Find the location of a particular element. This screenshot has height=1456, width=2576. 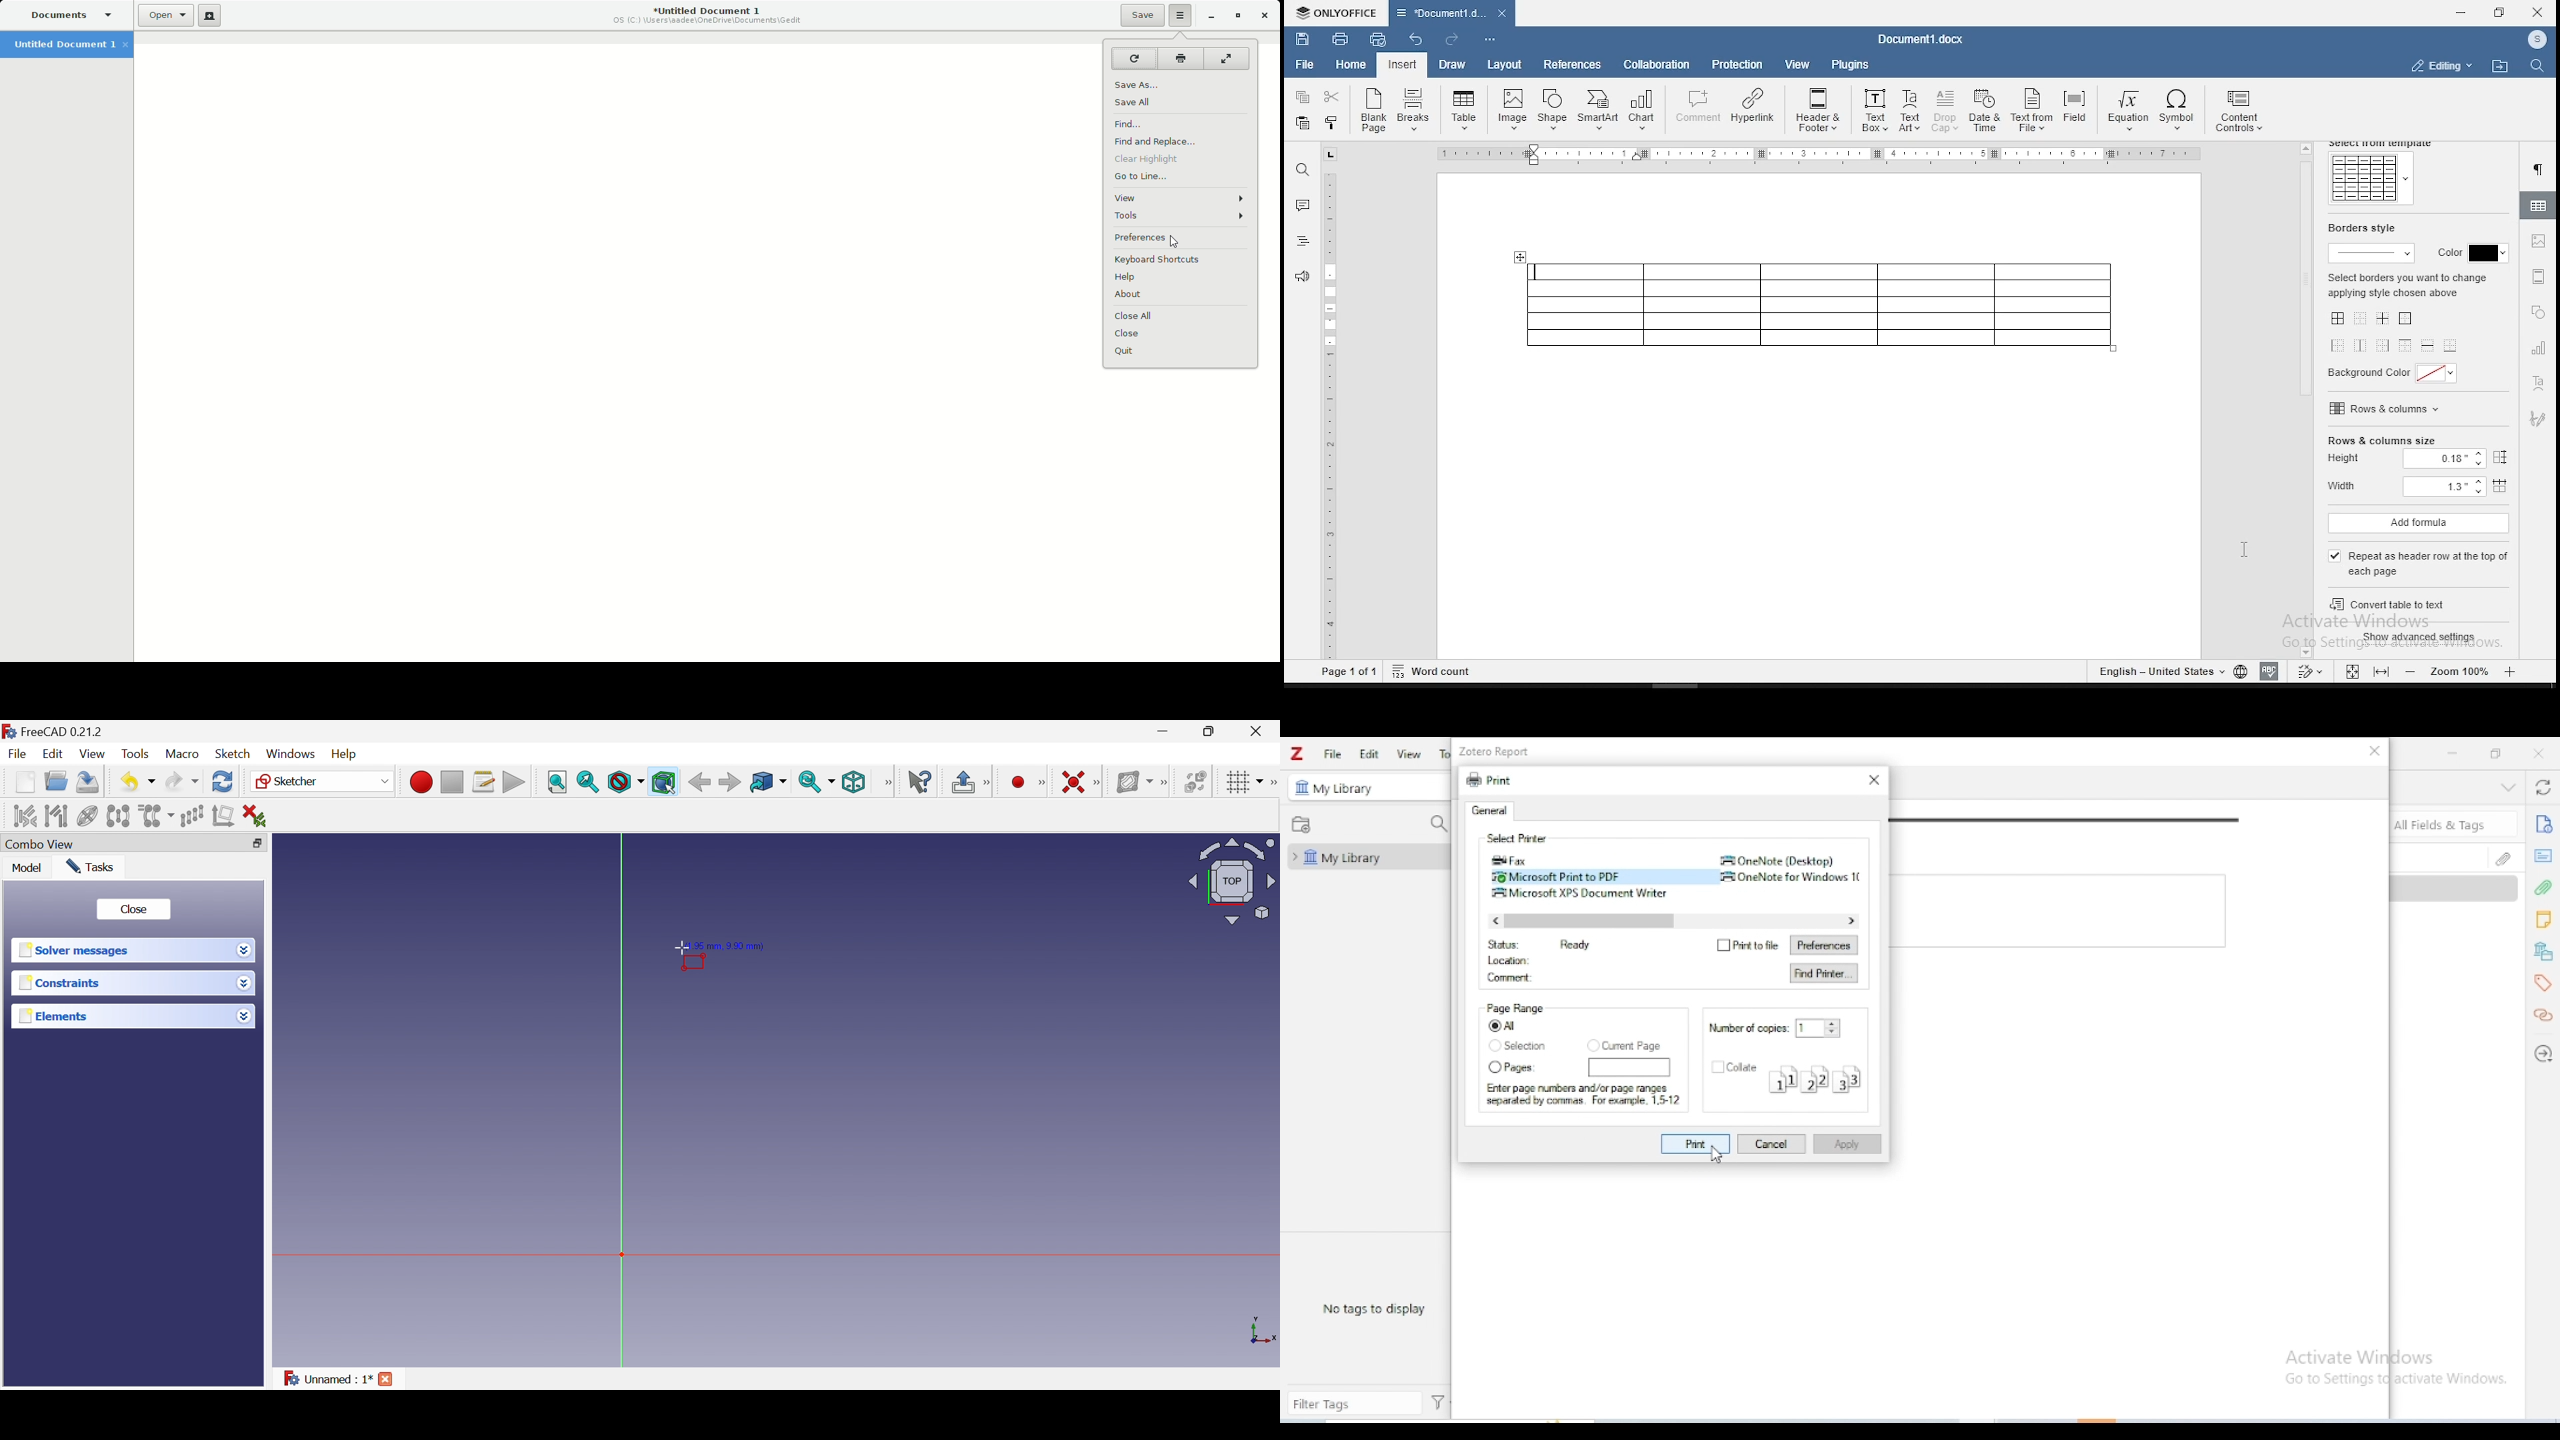

apply is located at coordinates (1848, 1145).